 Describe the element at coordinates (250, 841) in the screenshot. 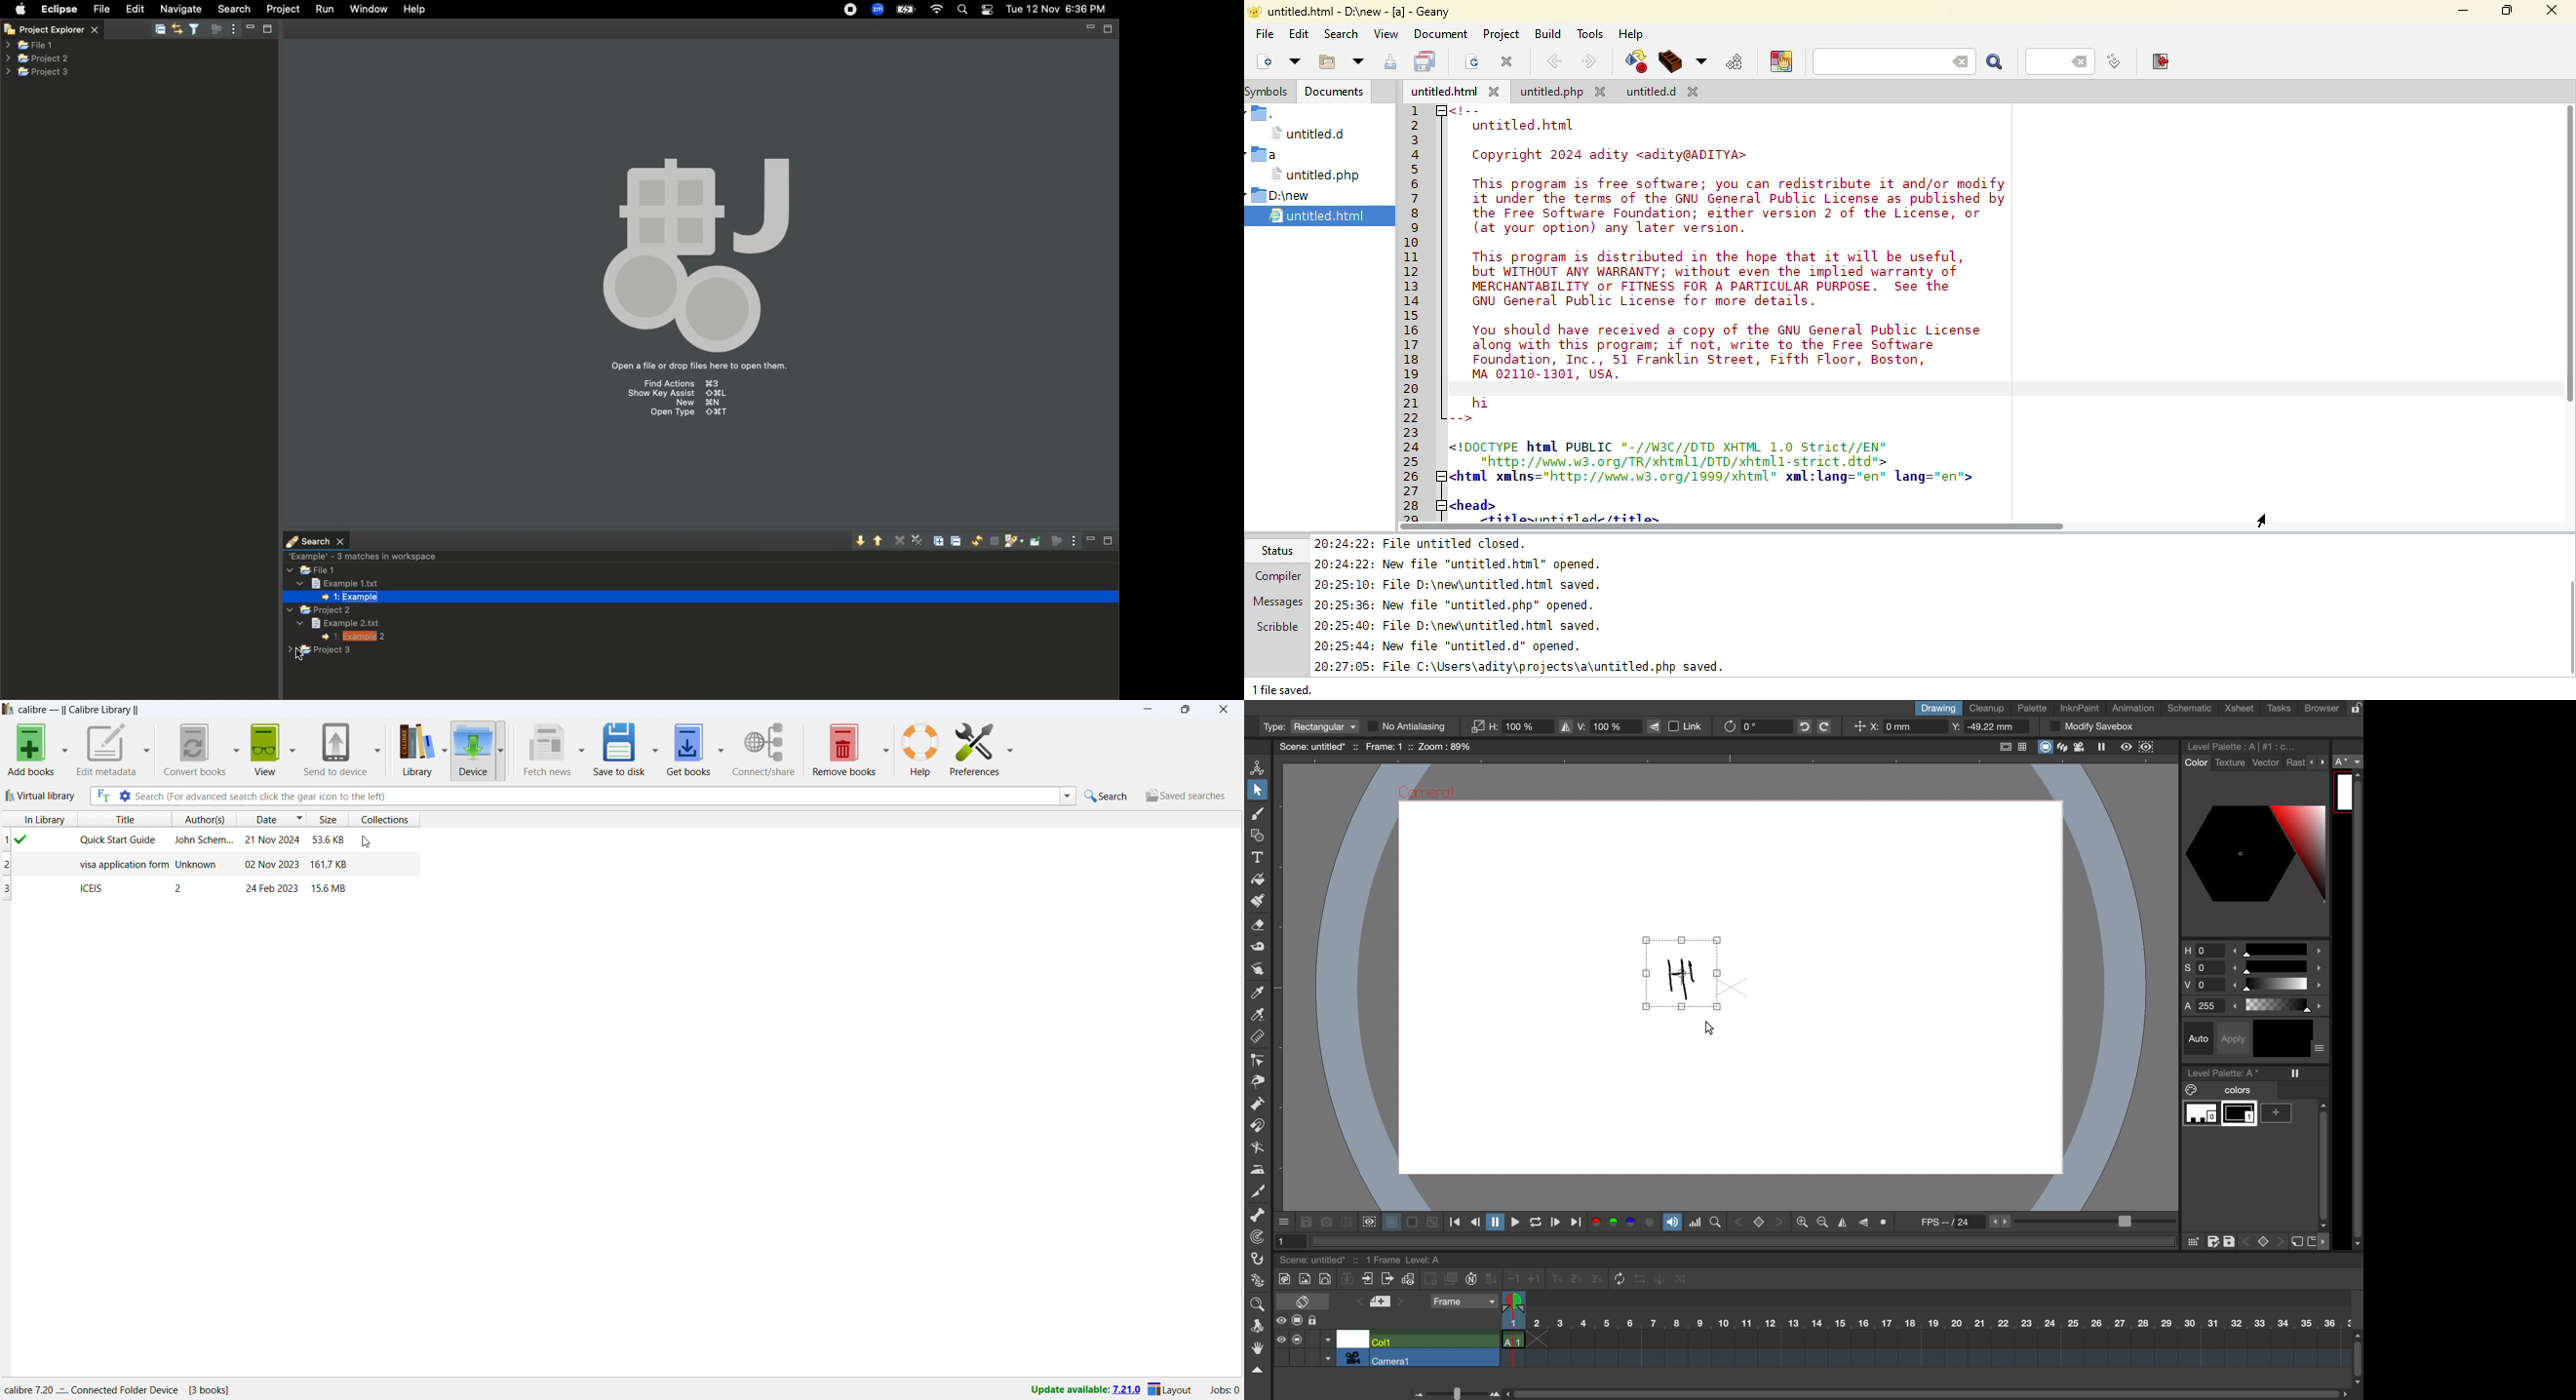

I see `book on device (in library)` at that location.